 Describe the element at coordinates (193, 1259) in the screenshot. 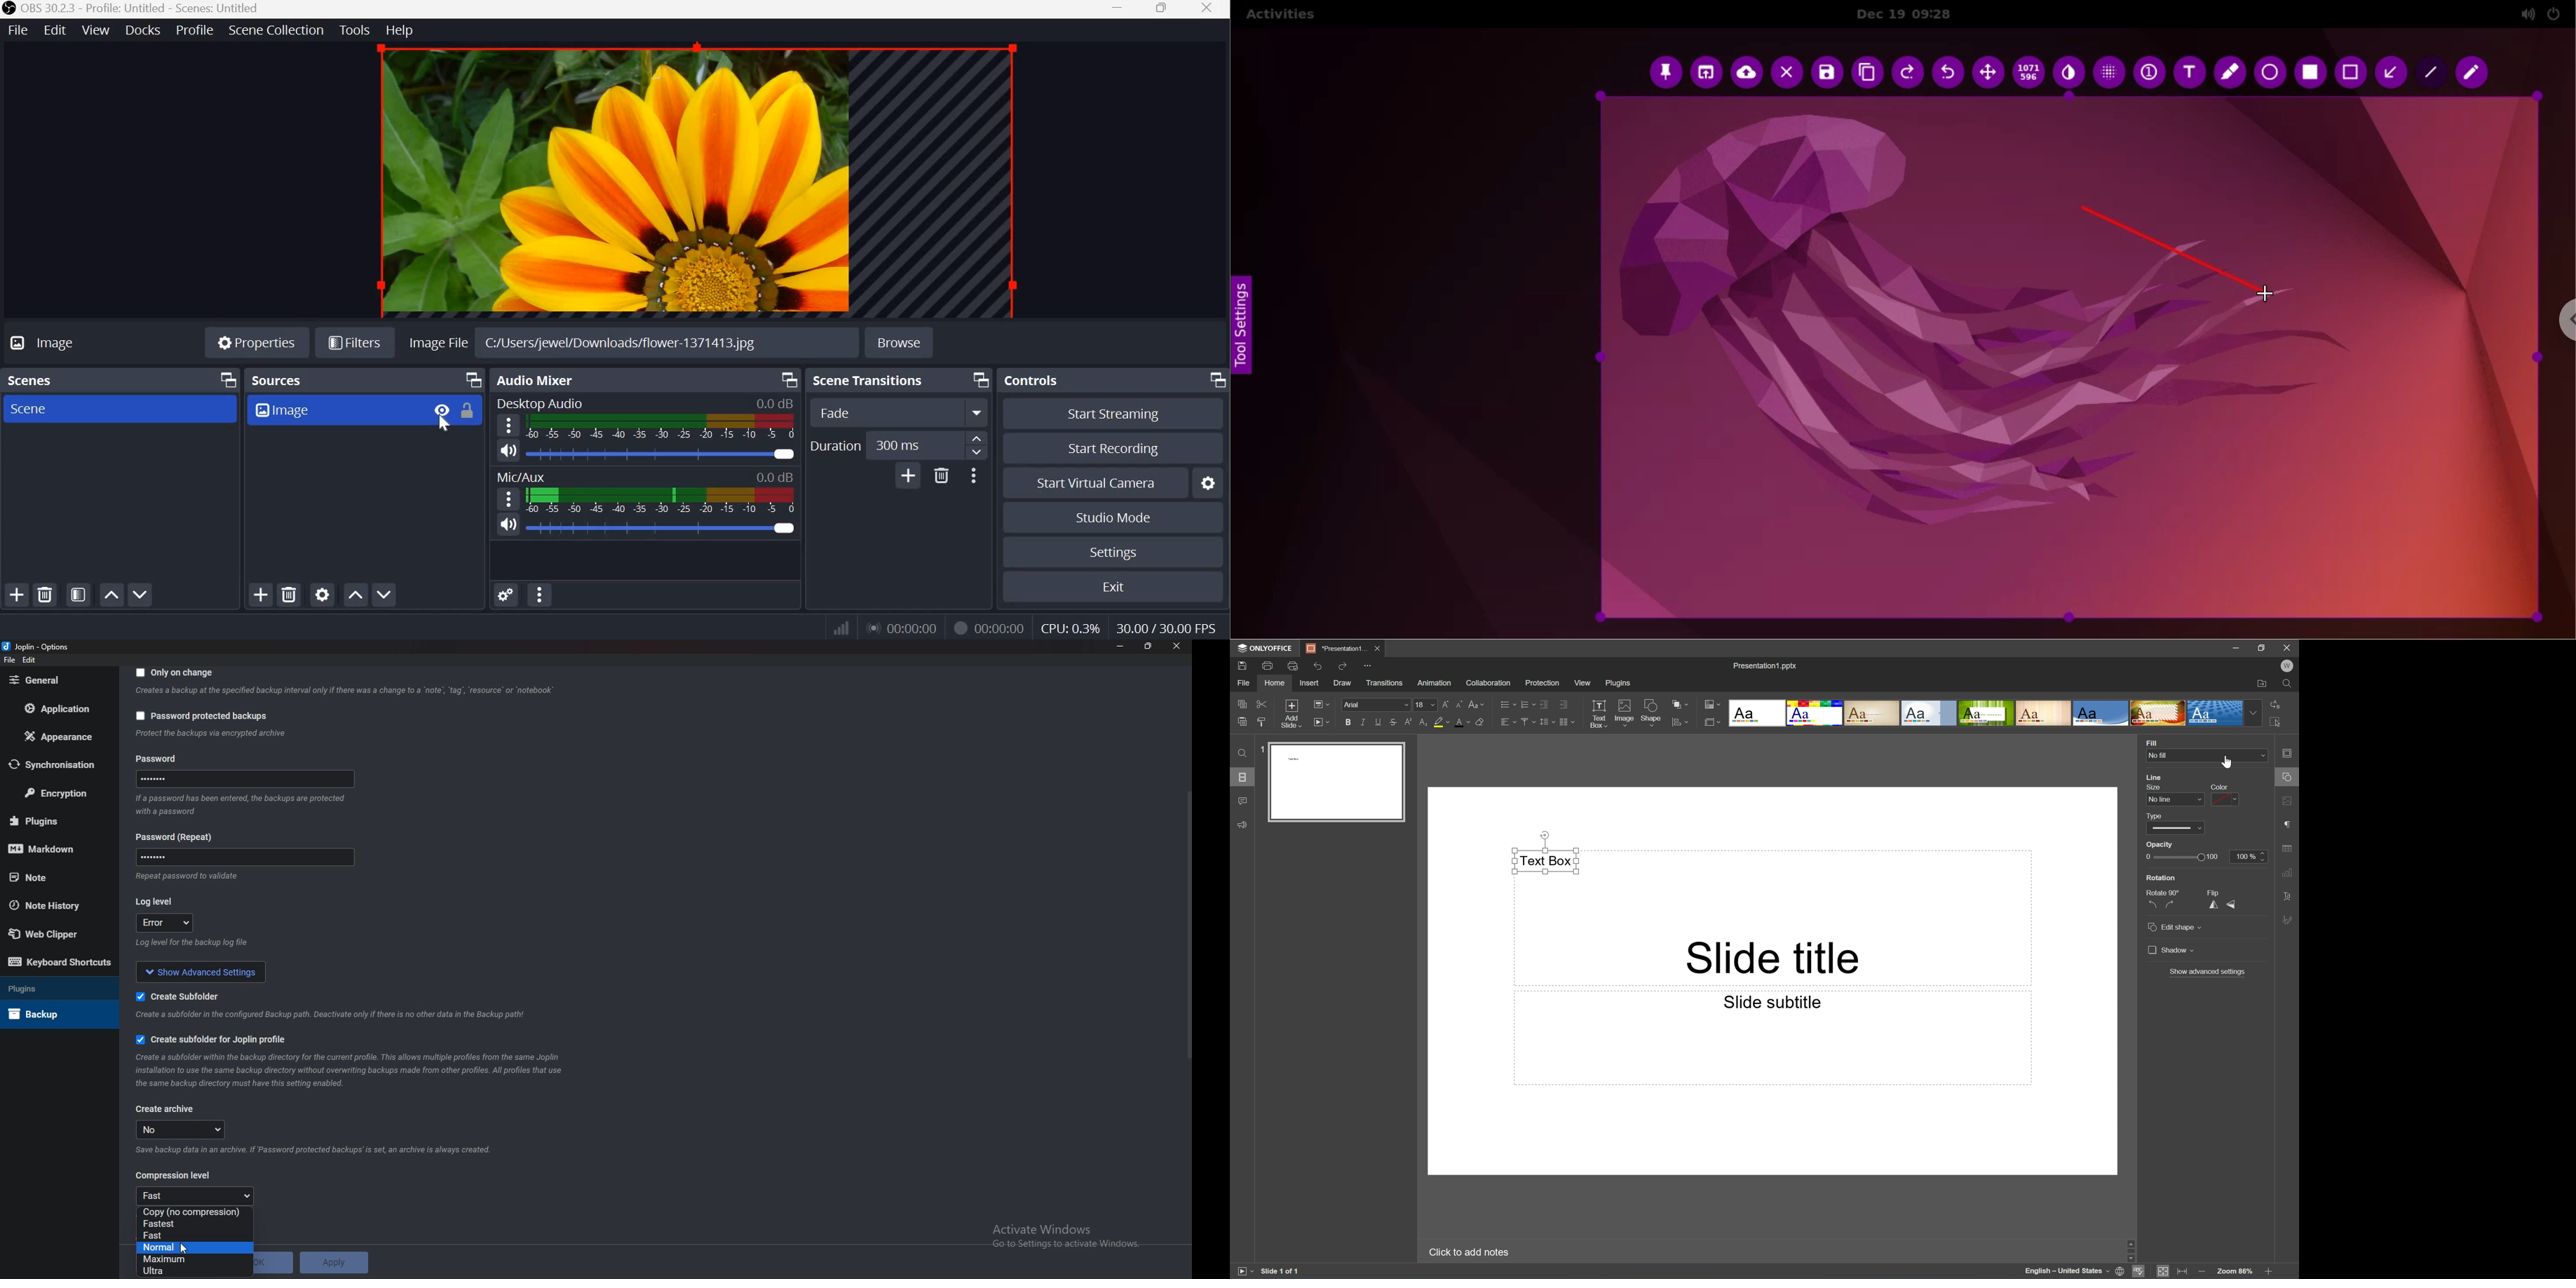

I see `Maximum` at that location.